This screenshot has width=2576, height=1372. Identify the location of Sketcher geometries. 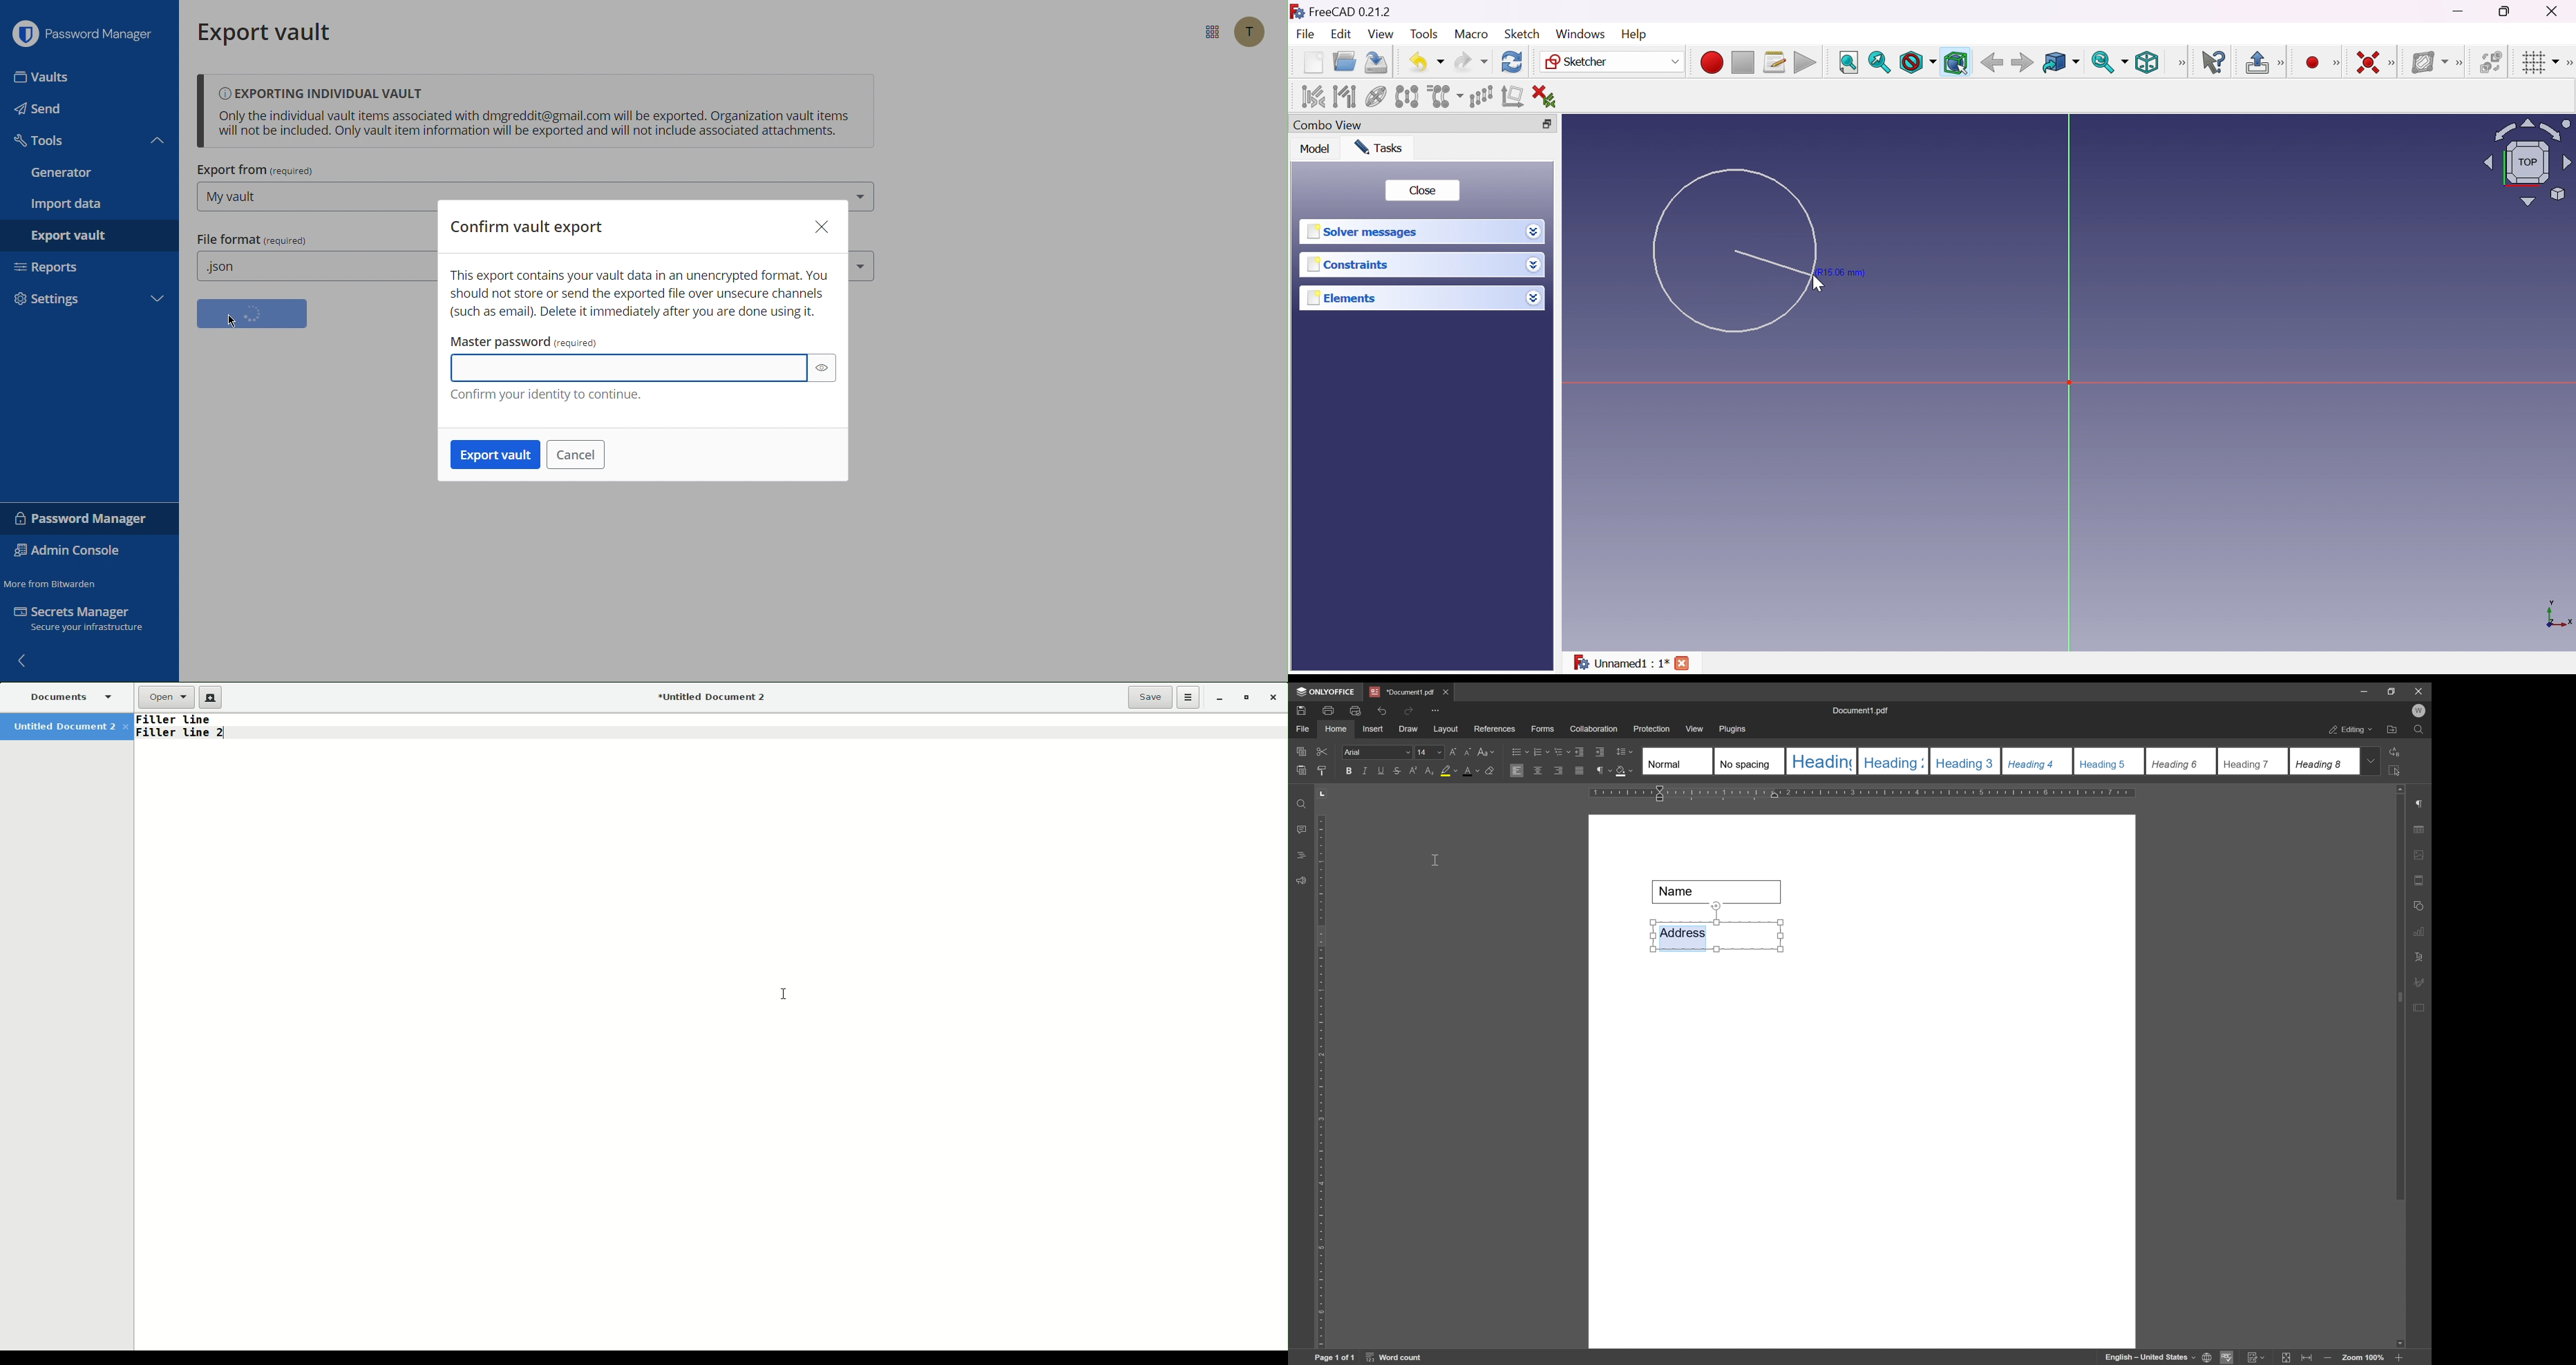
(2336, 64).